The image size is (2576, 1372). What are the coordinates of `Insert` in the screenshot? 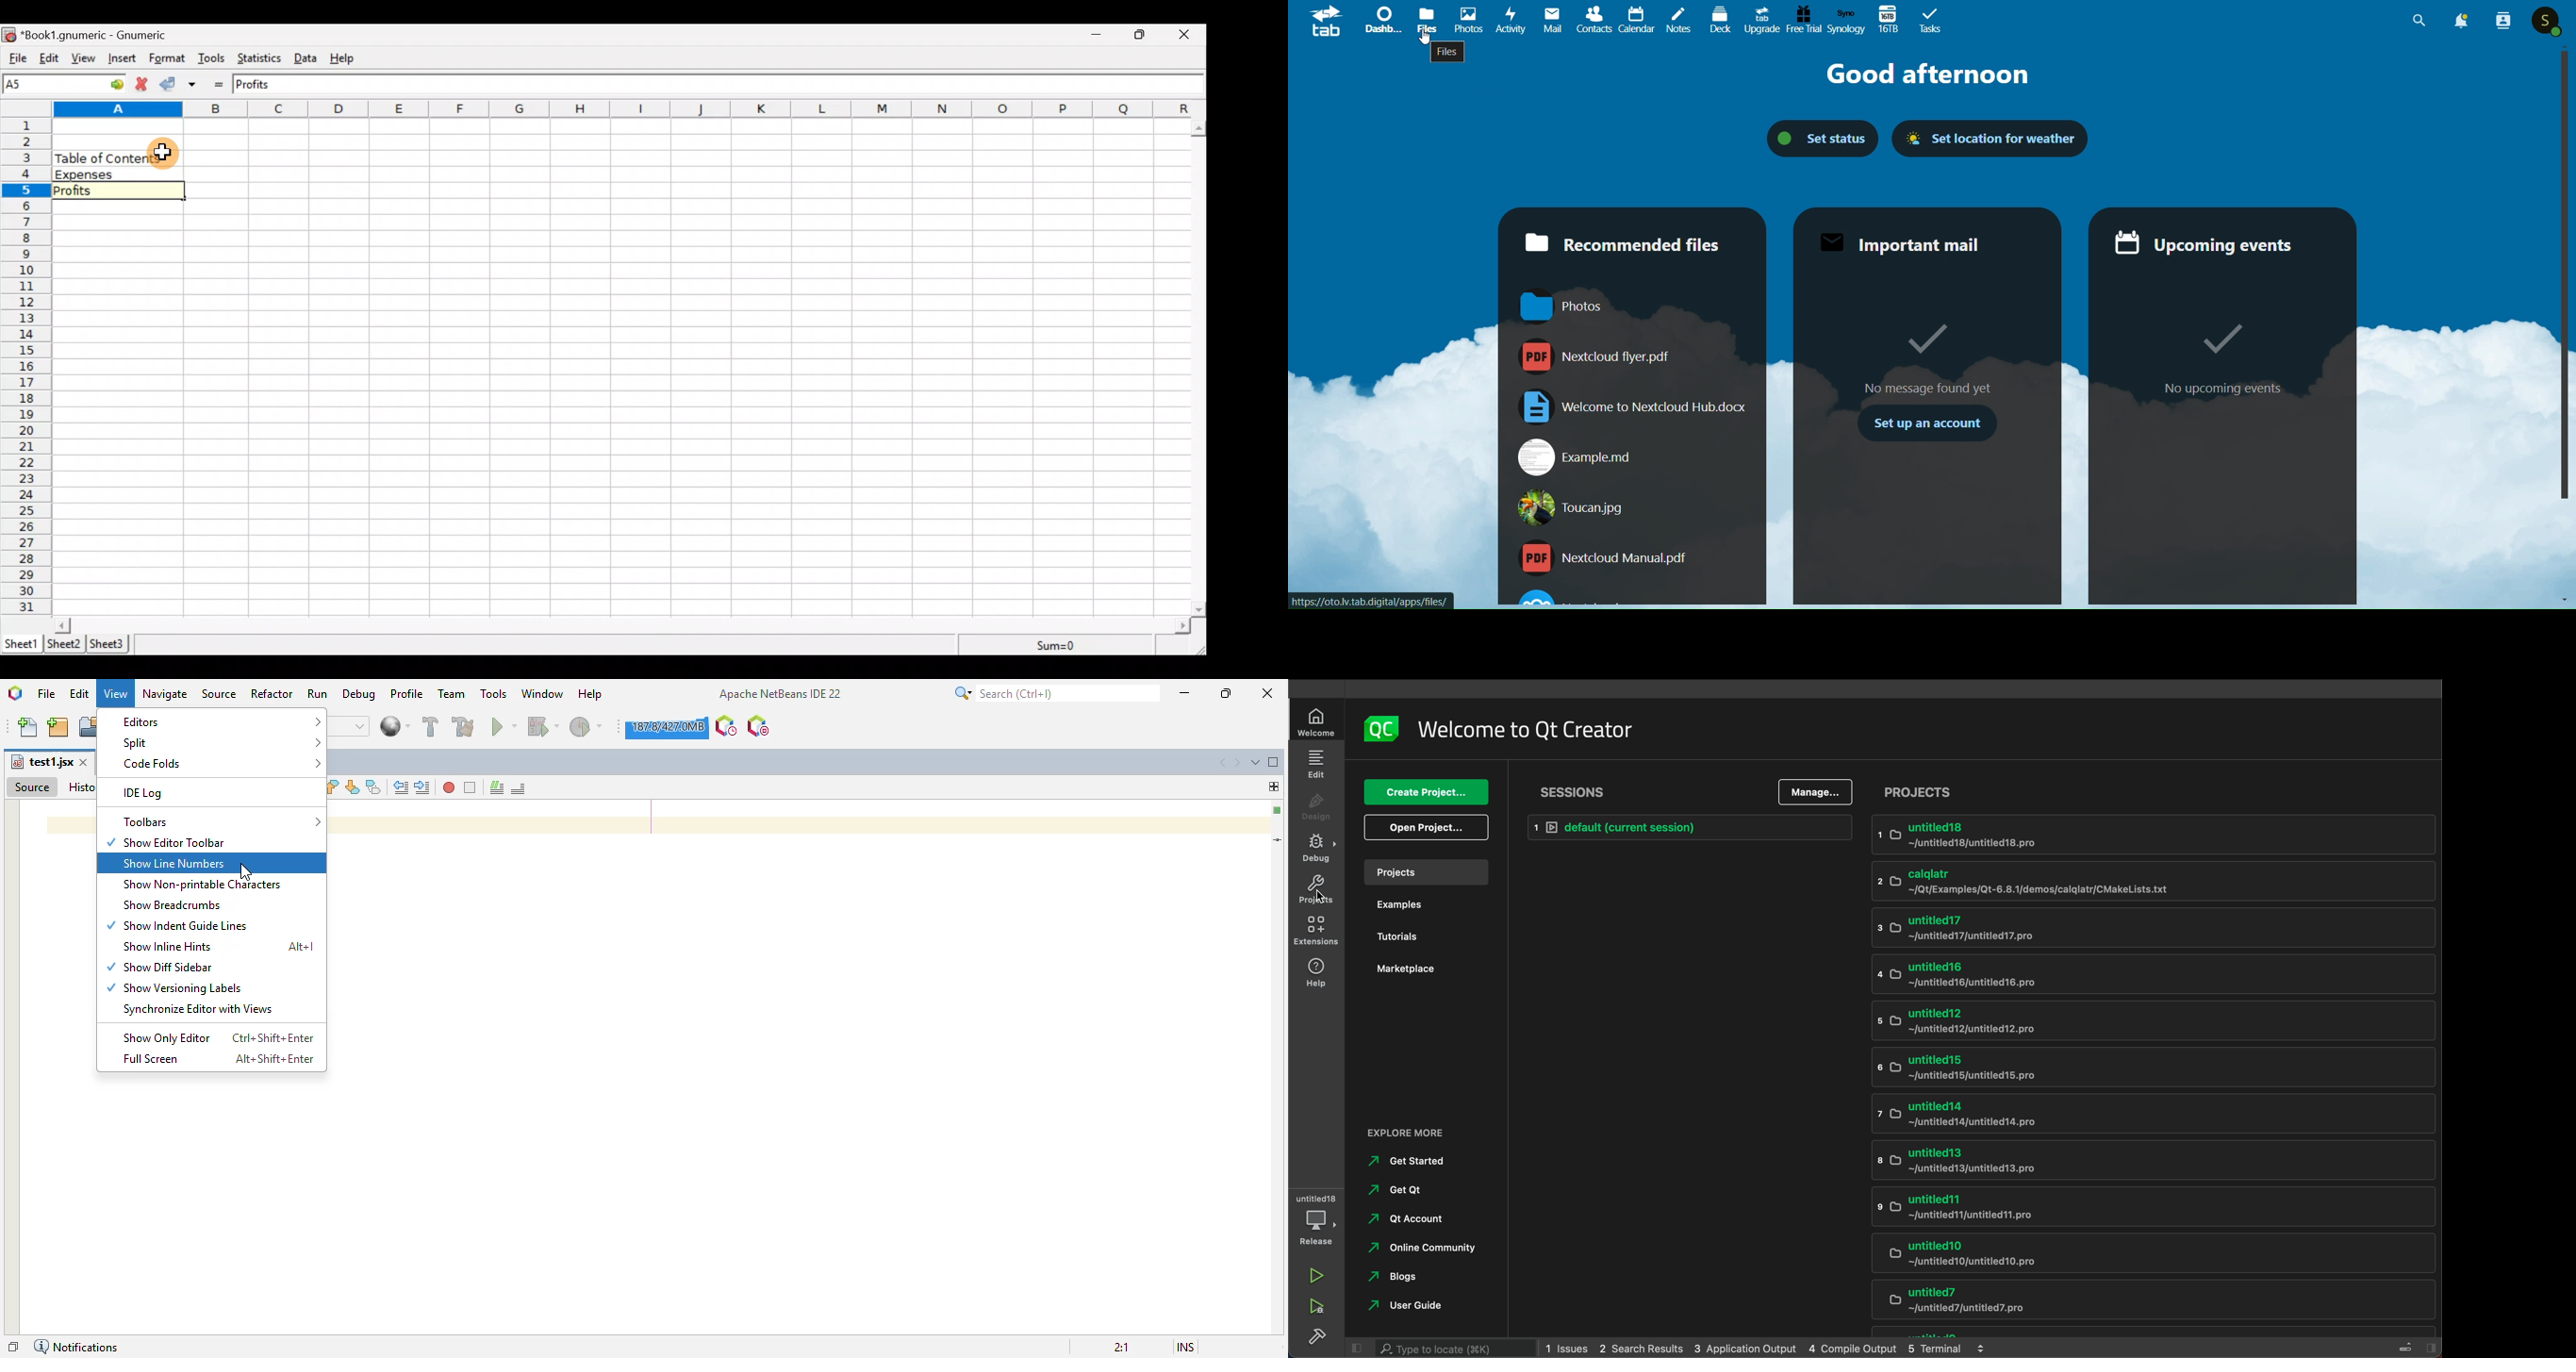 It's located at (124, 60).